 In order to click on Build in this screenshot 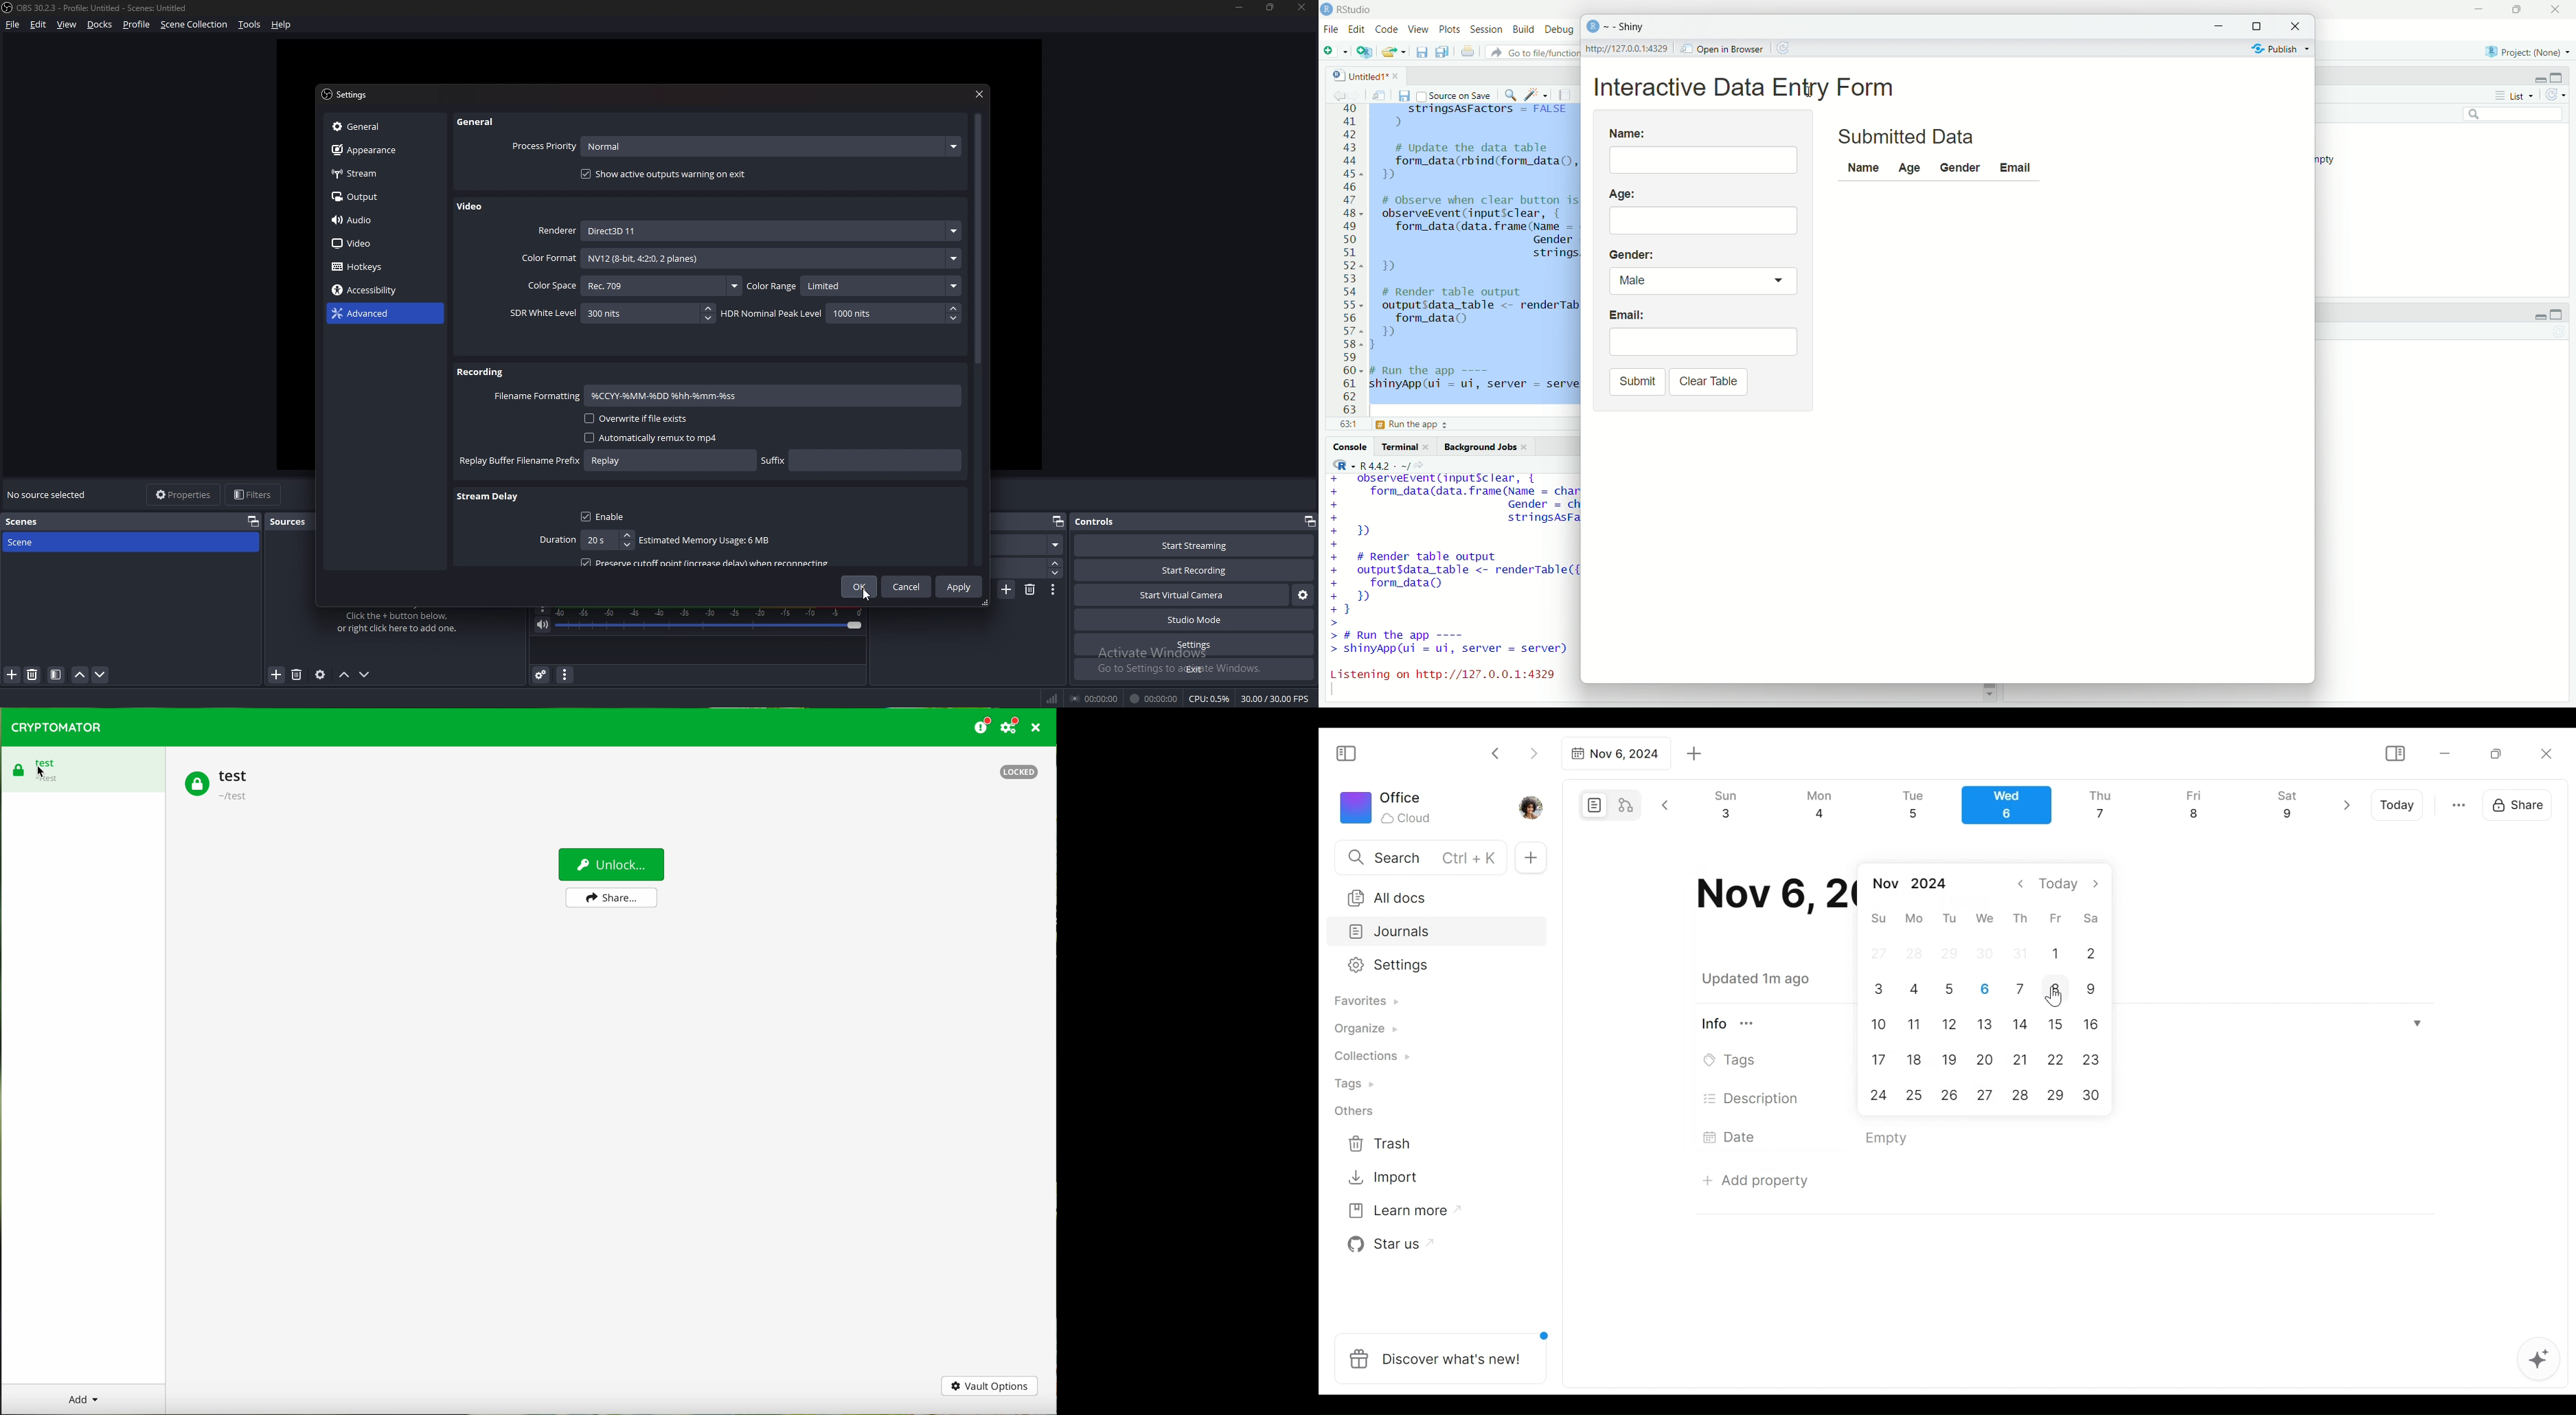, I will do `click(1524, 29)`.